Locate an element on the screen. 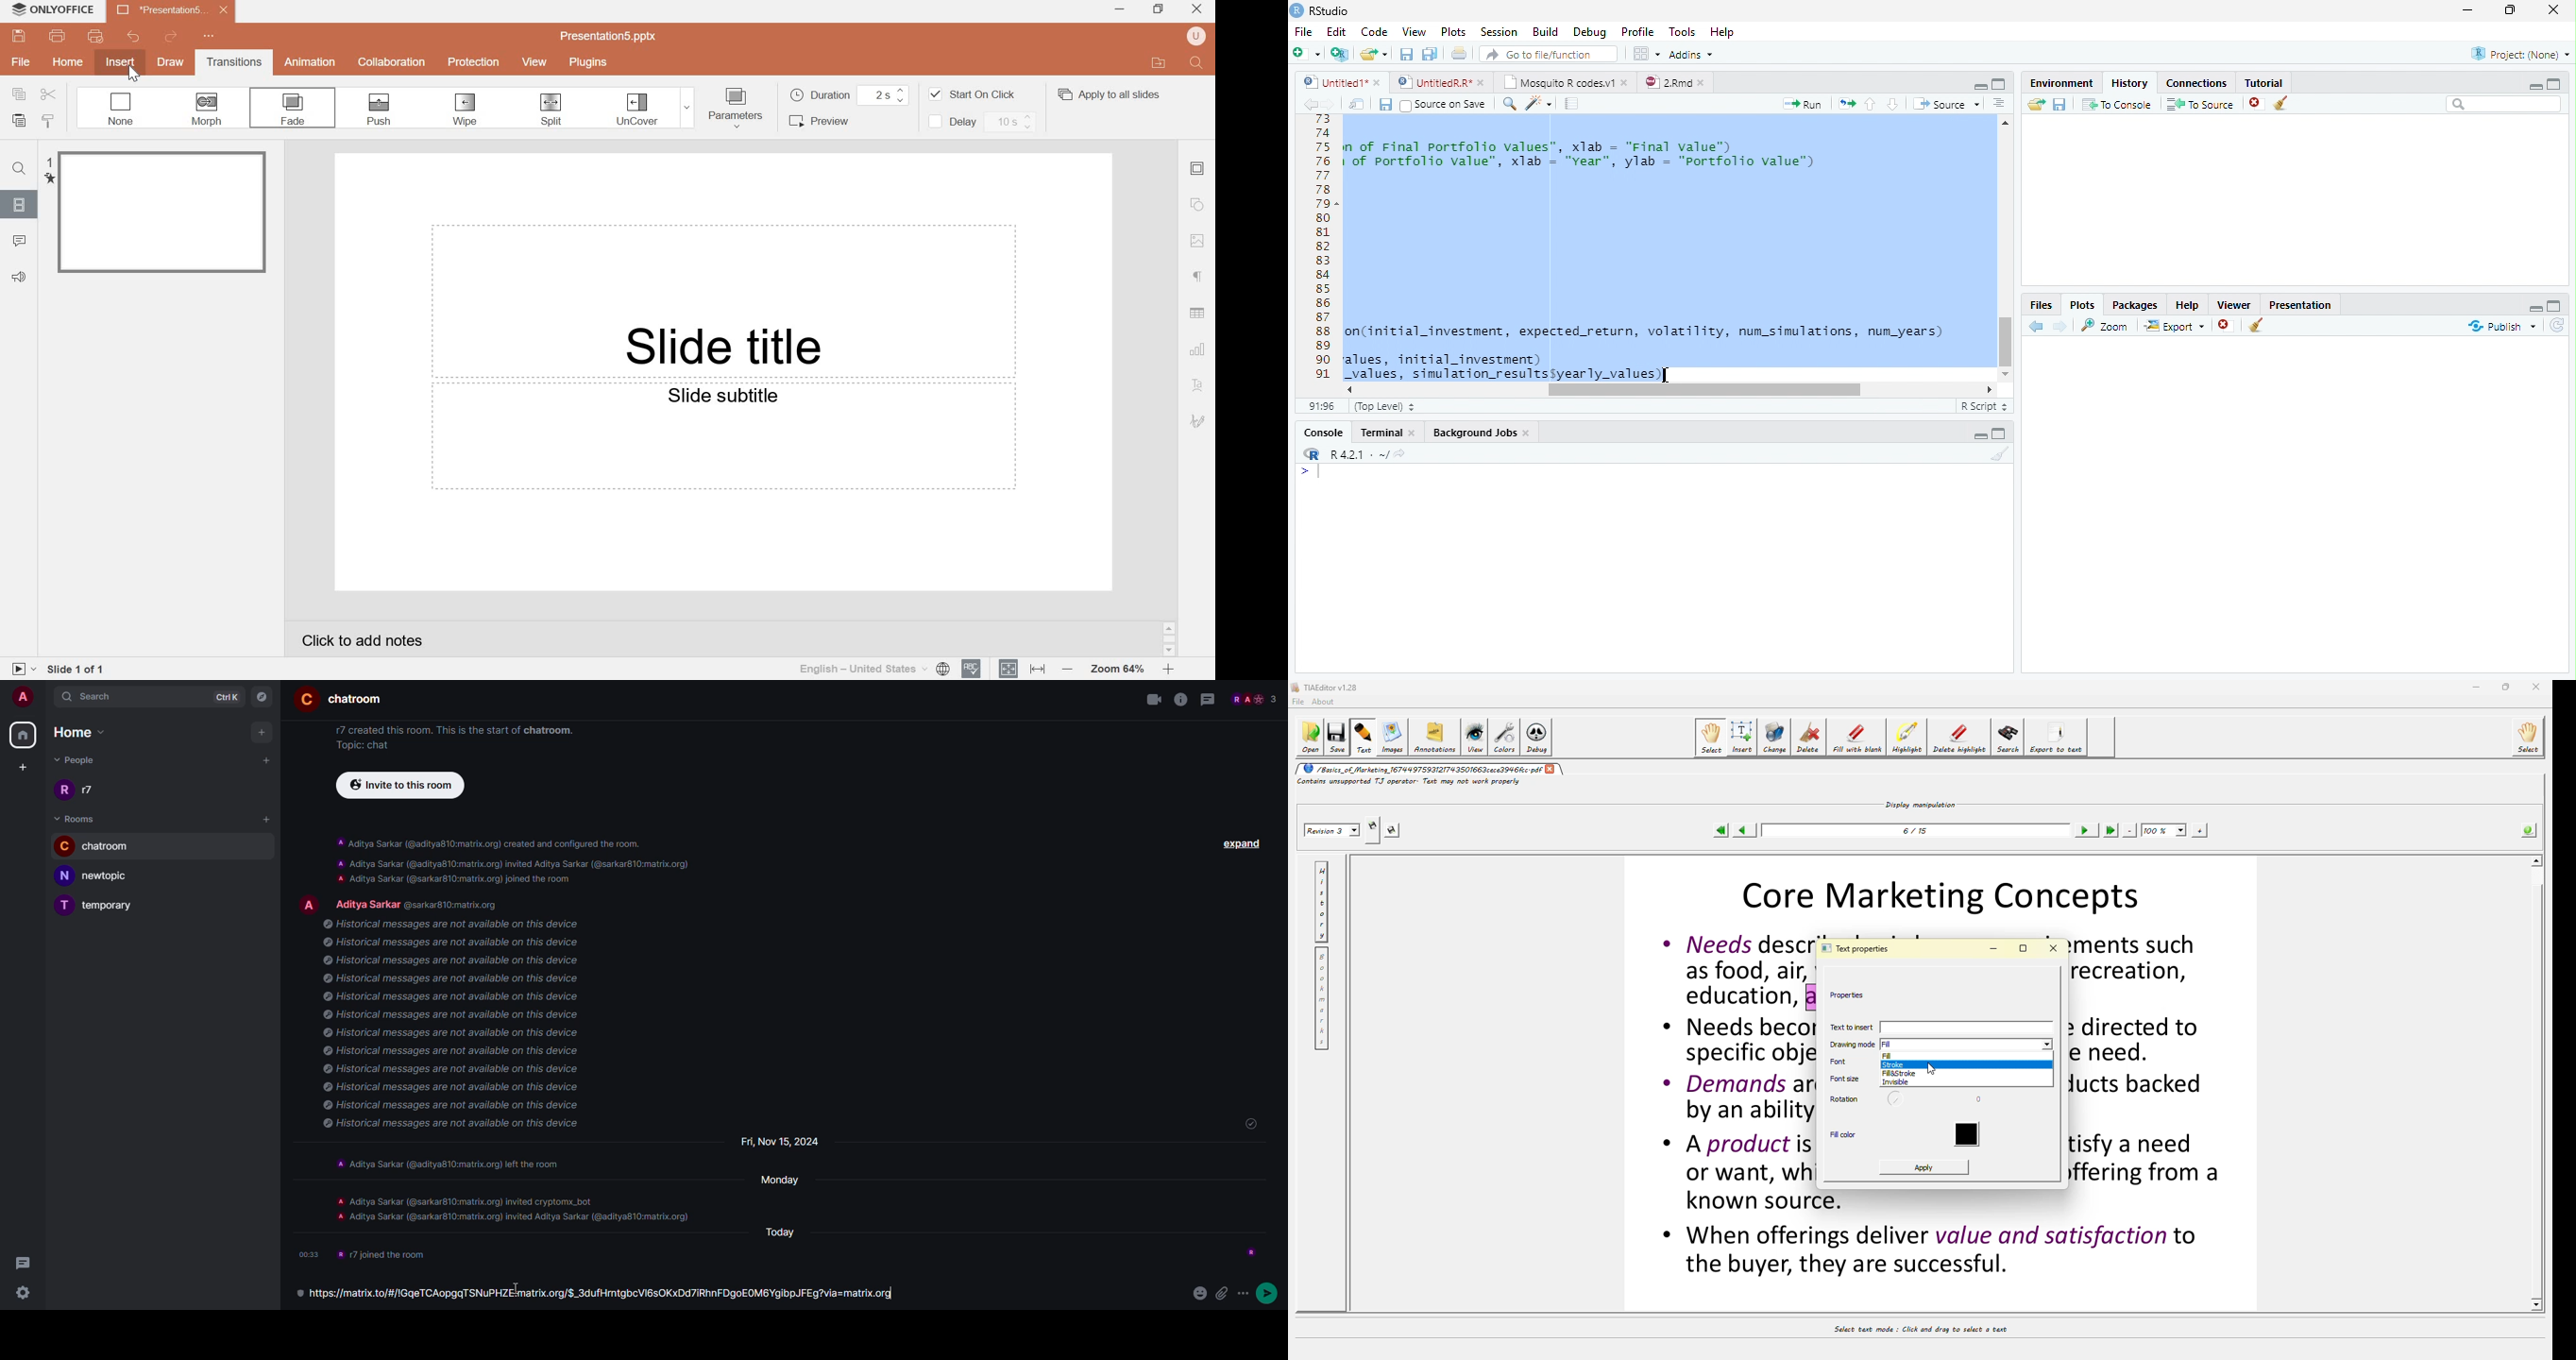  Hide is located at coordinates (2535, 85).